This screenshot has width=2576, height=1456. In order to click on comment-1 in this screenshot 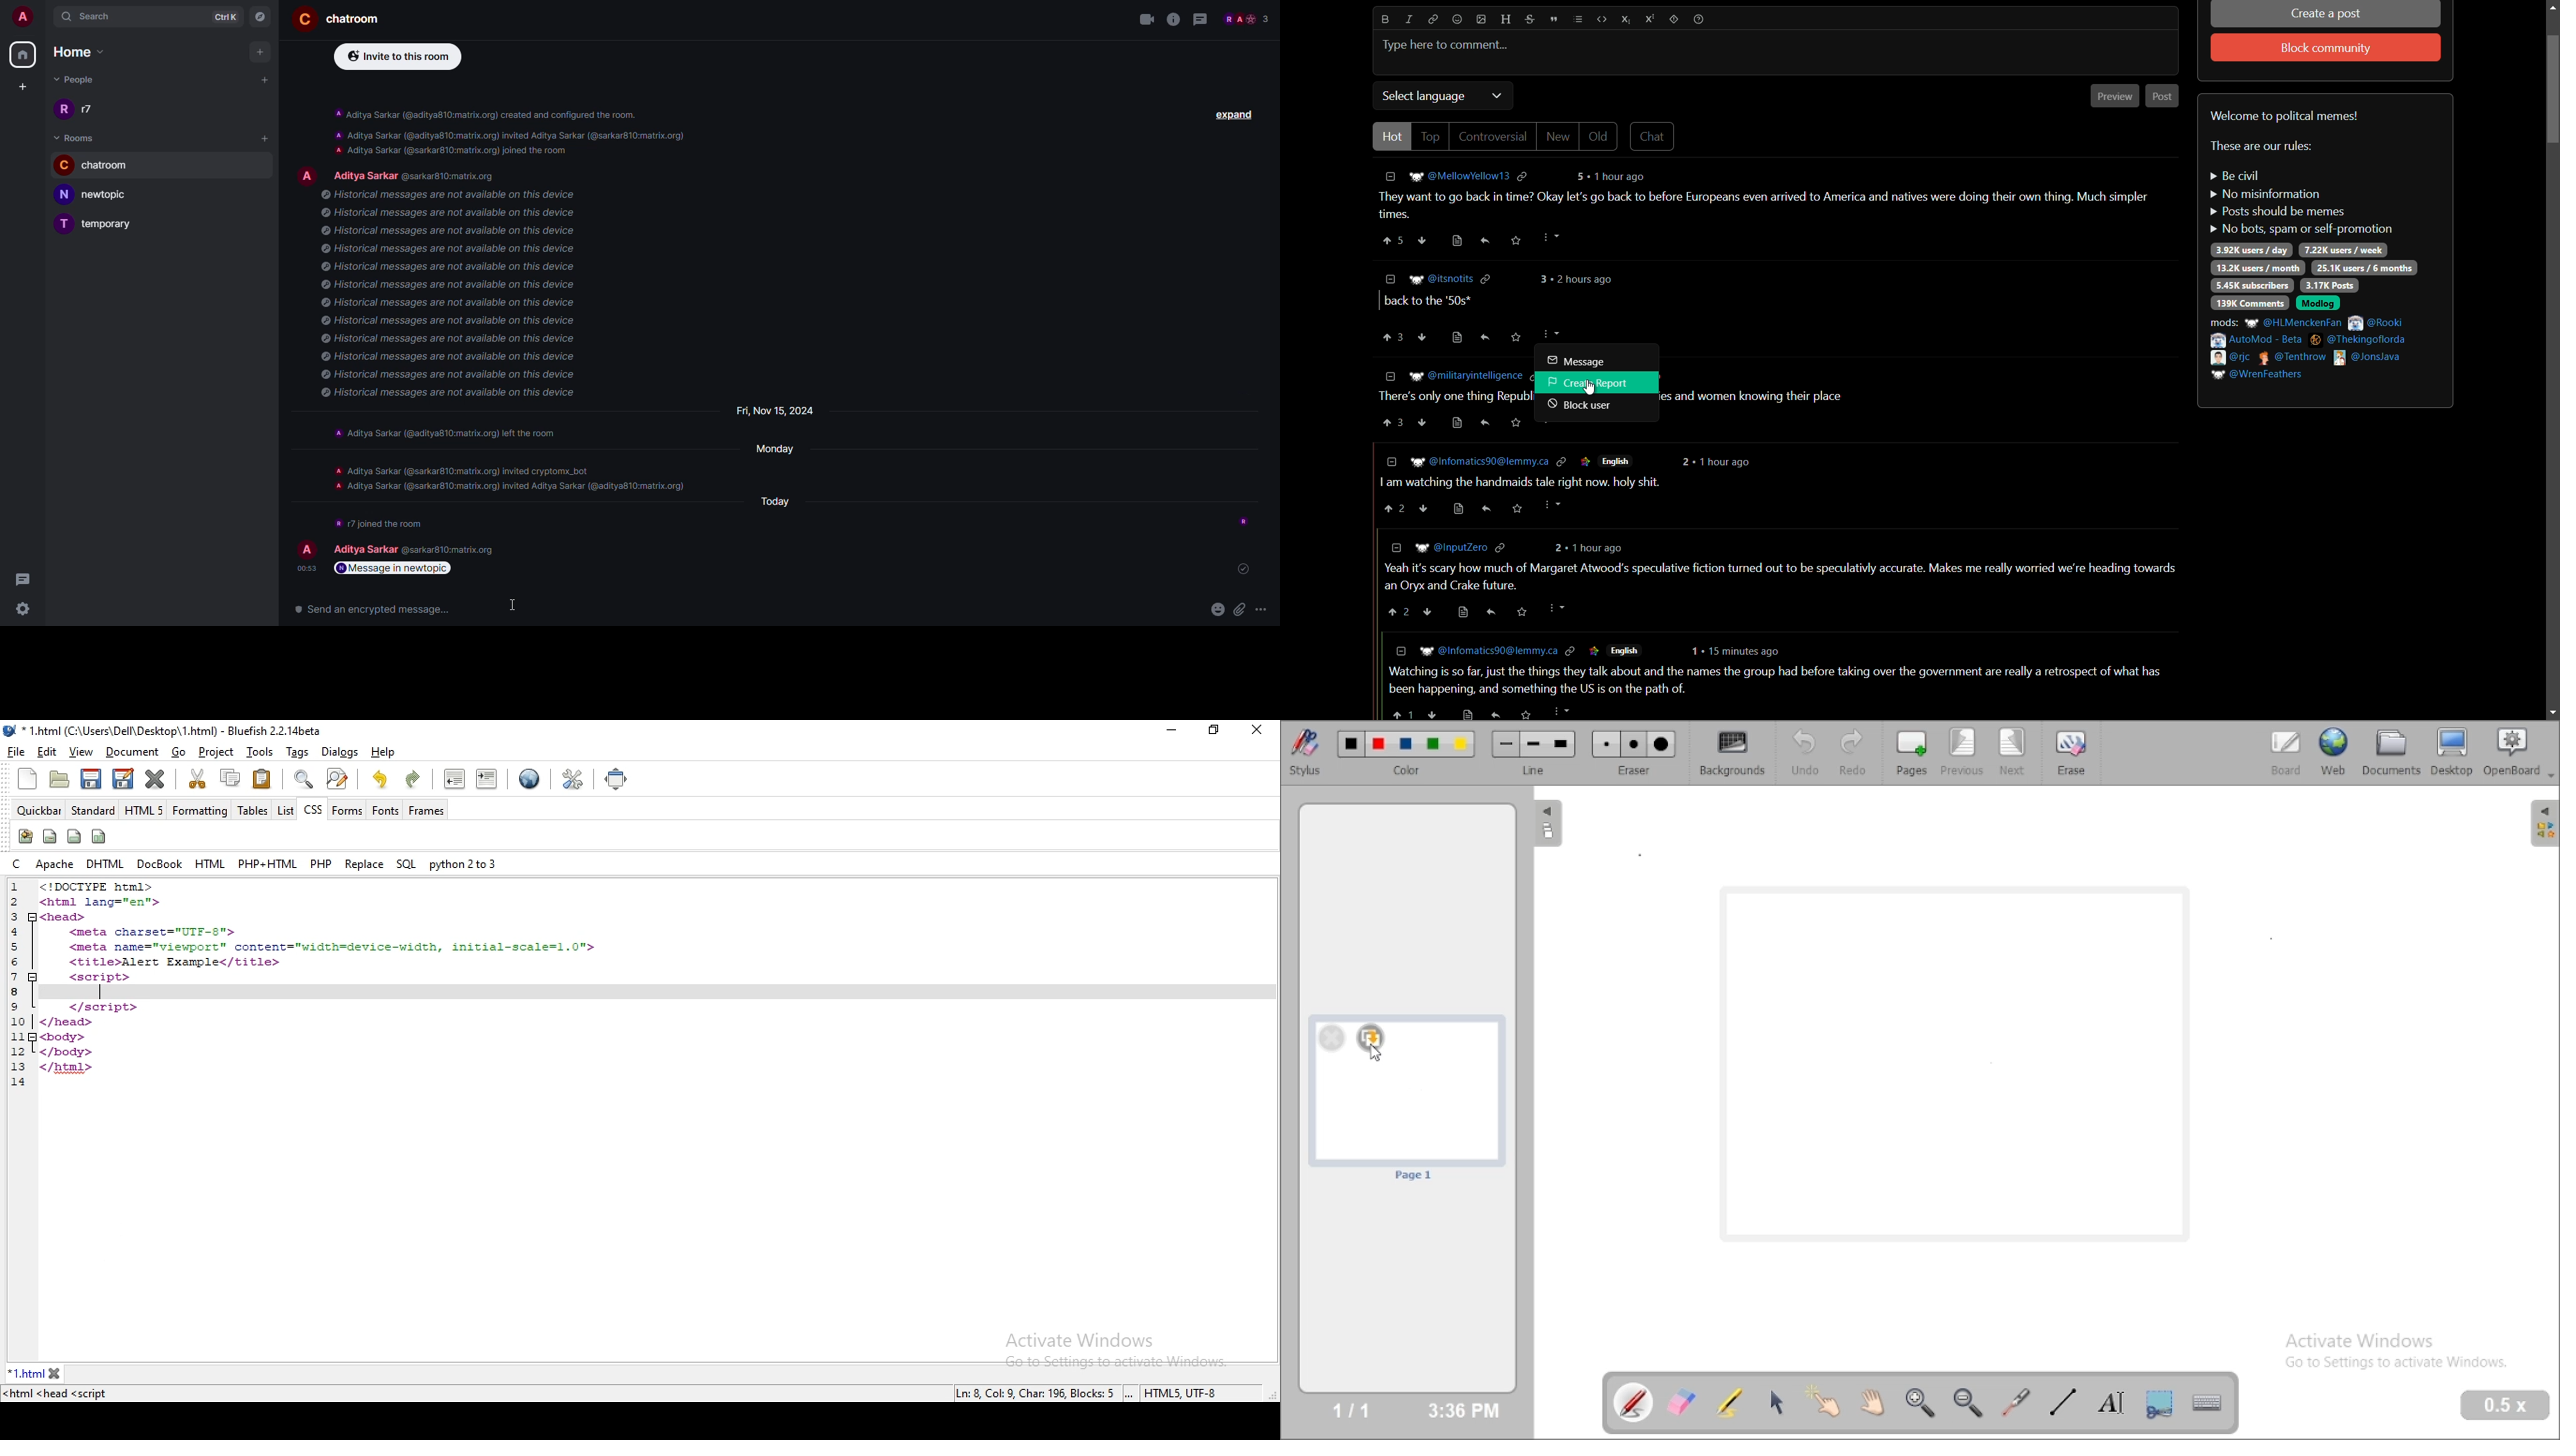, I will do `click(1770, 207)`.